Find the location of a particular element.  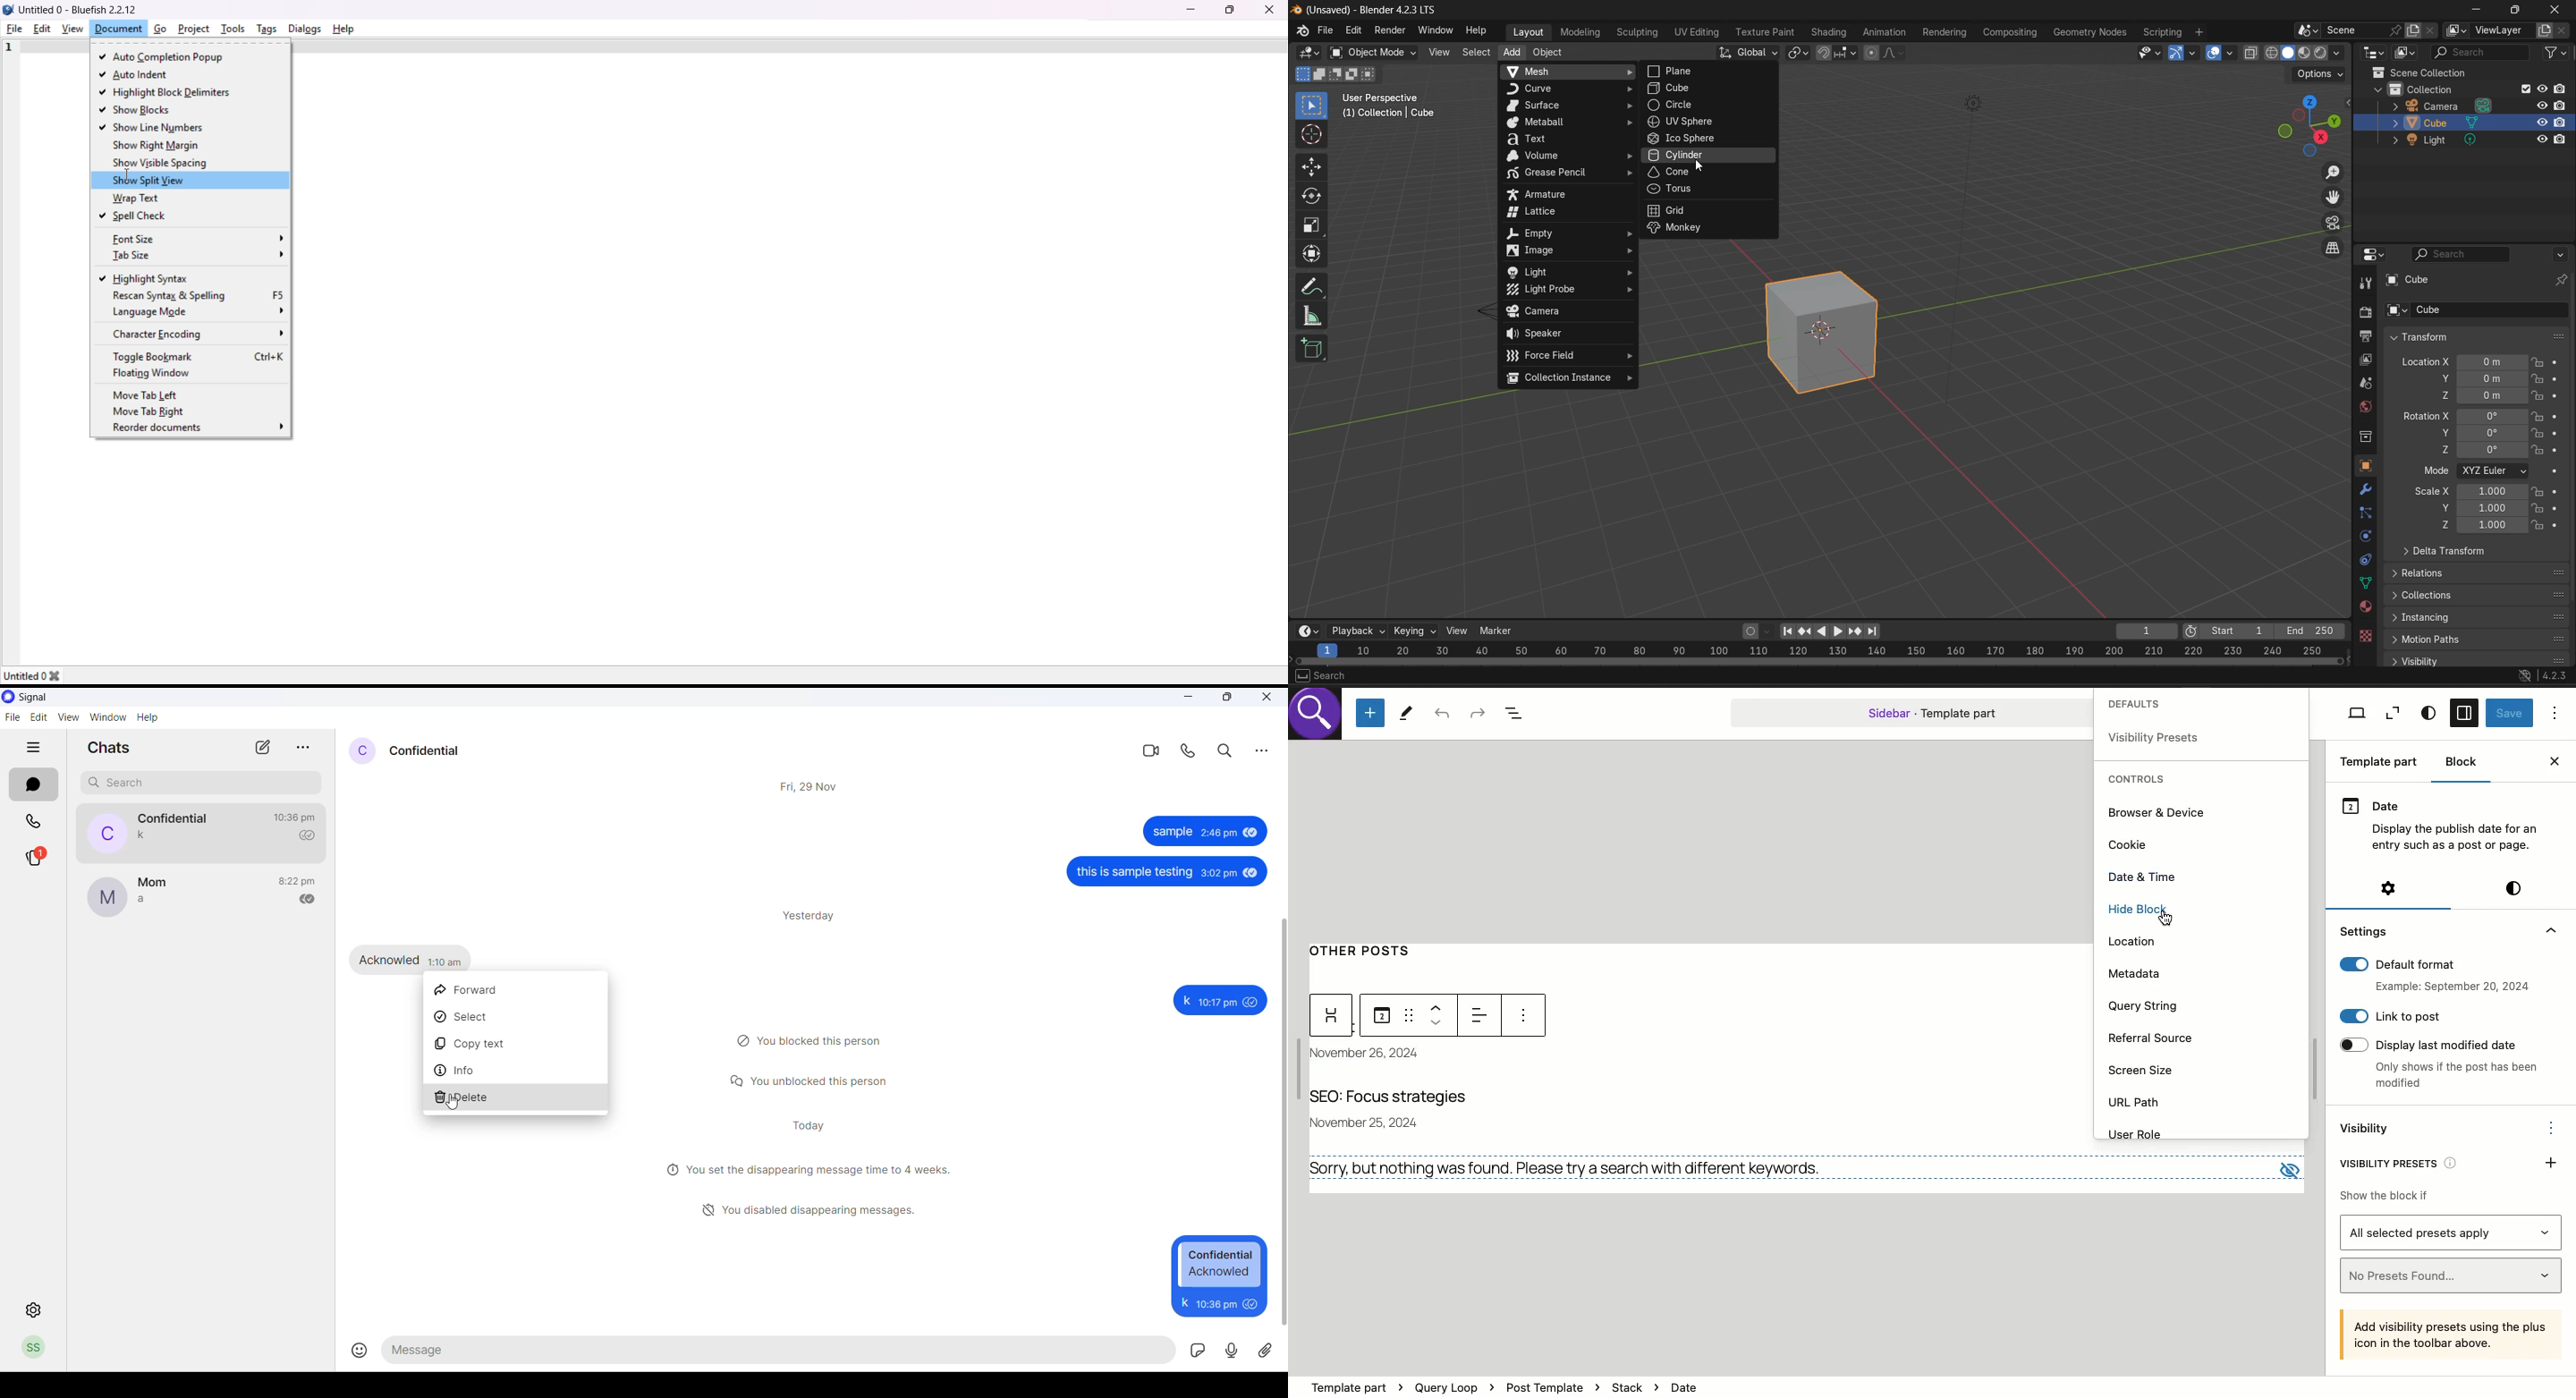

exclude from view layer is located at coordinates (2525, 89).